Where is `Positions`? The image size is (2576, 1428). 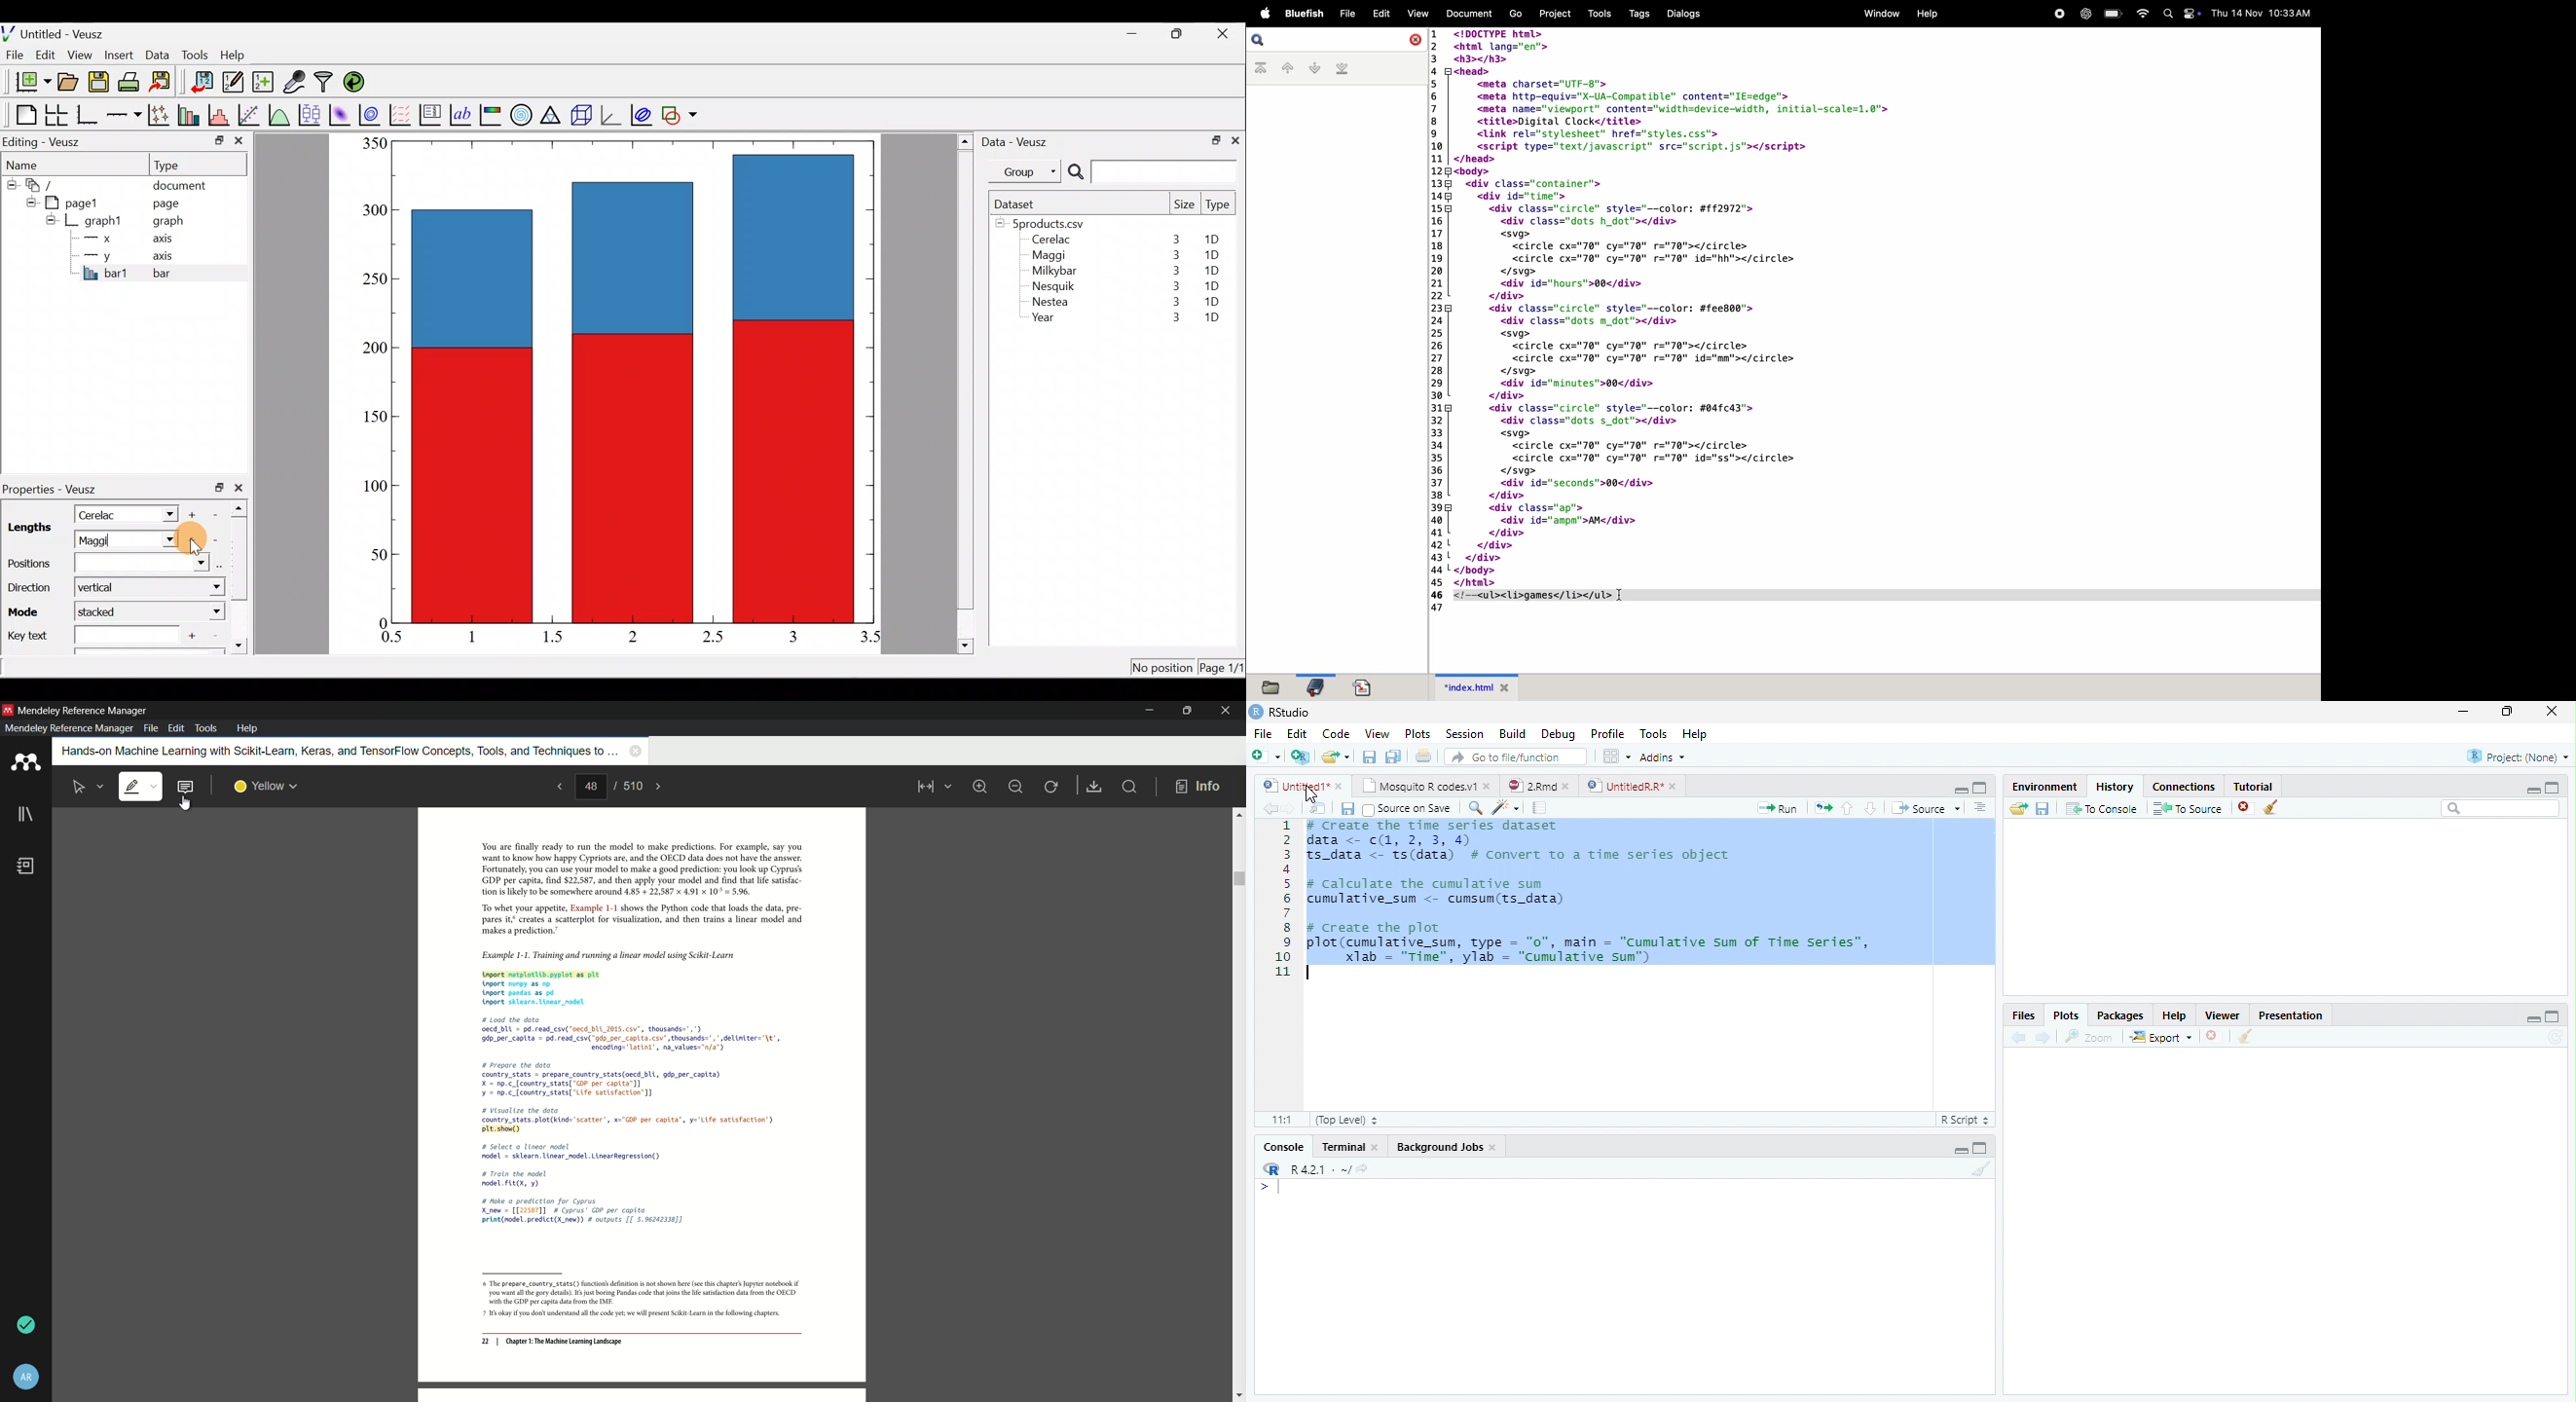
Positions is located at coordinates (108, 564).